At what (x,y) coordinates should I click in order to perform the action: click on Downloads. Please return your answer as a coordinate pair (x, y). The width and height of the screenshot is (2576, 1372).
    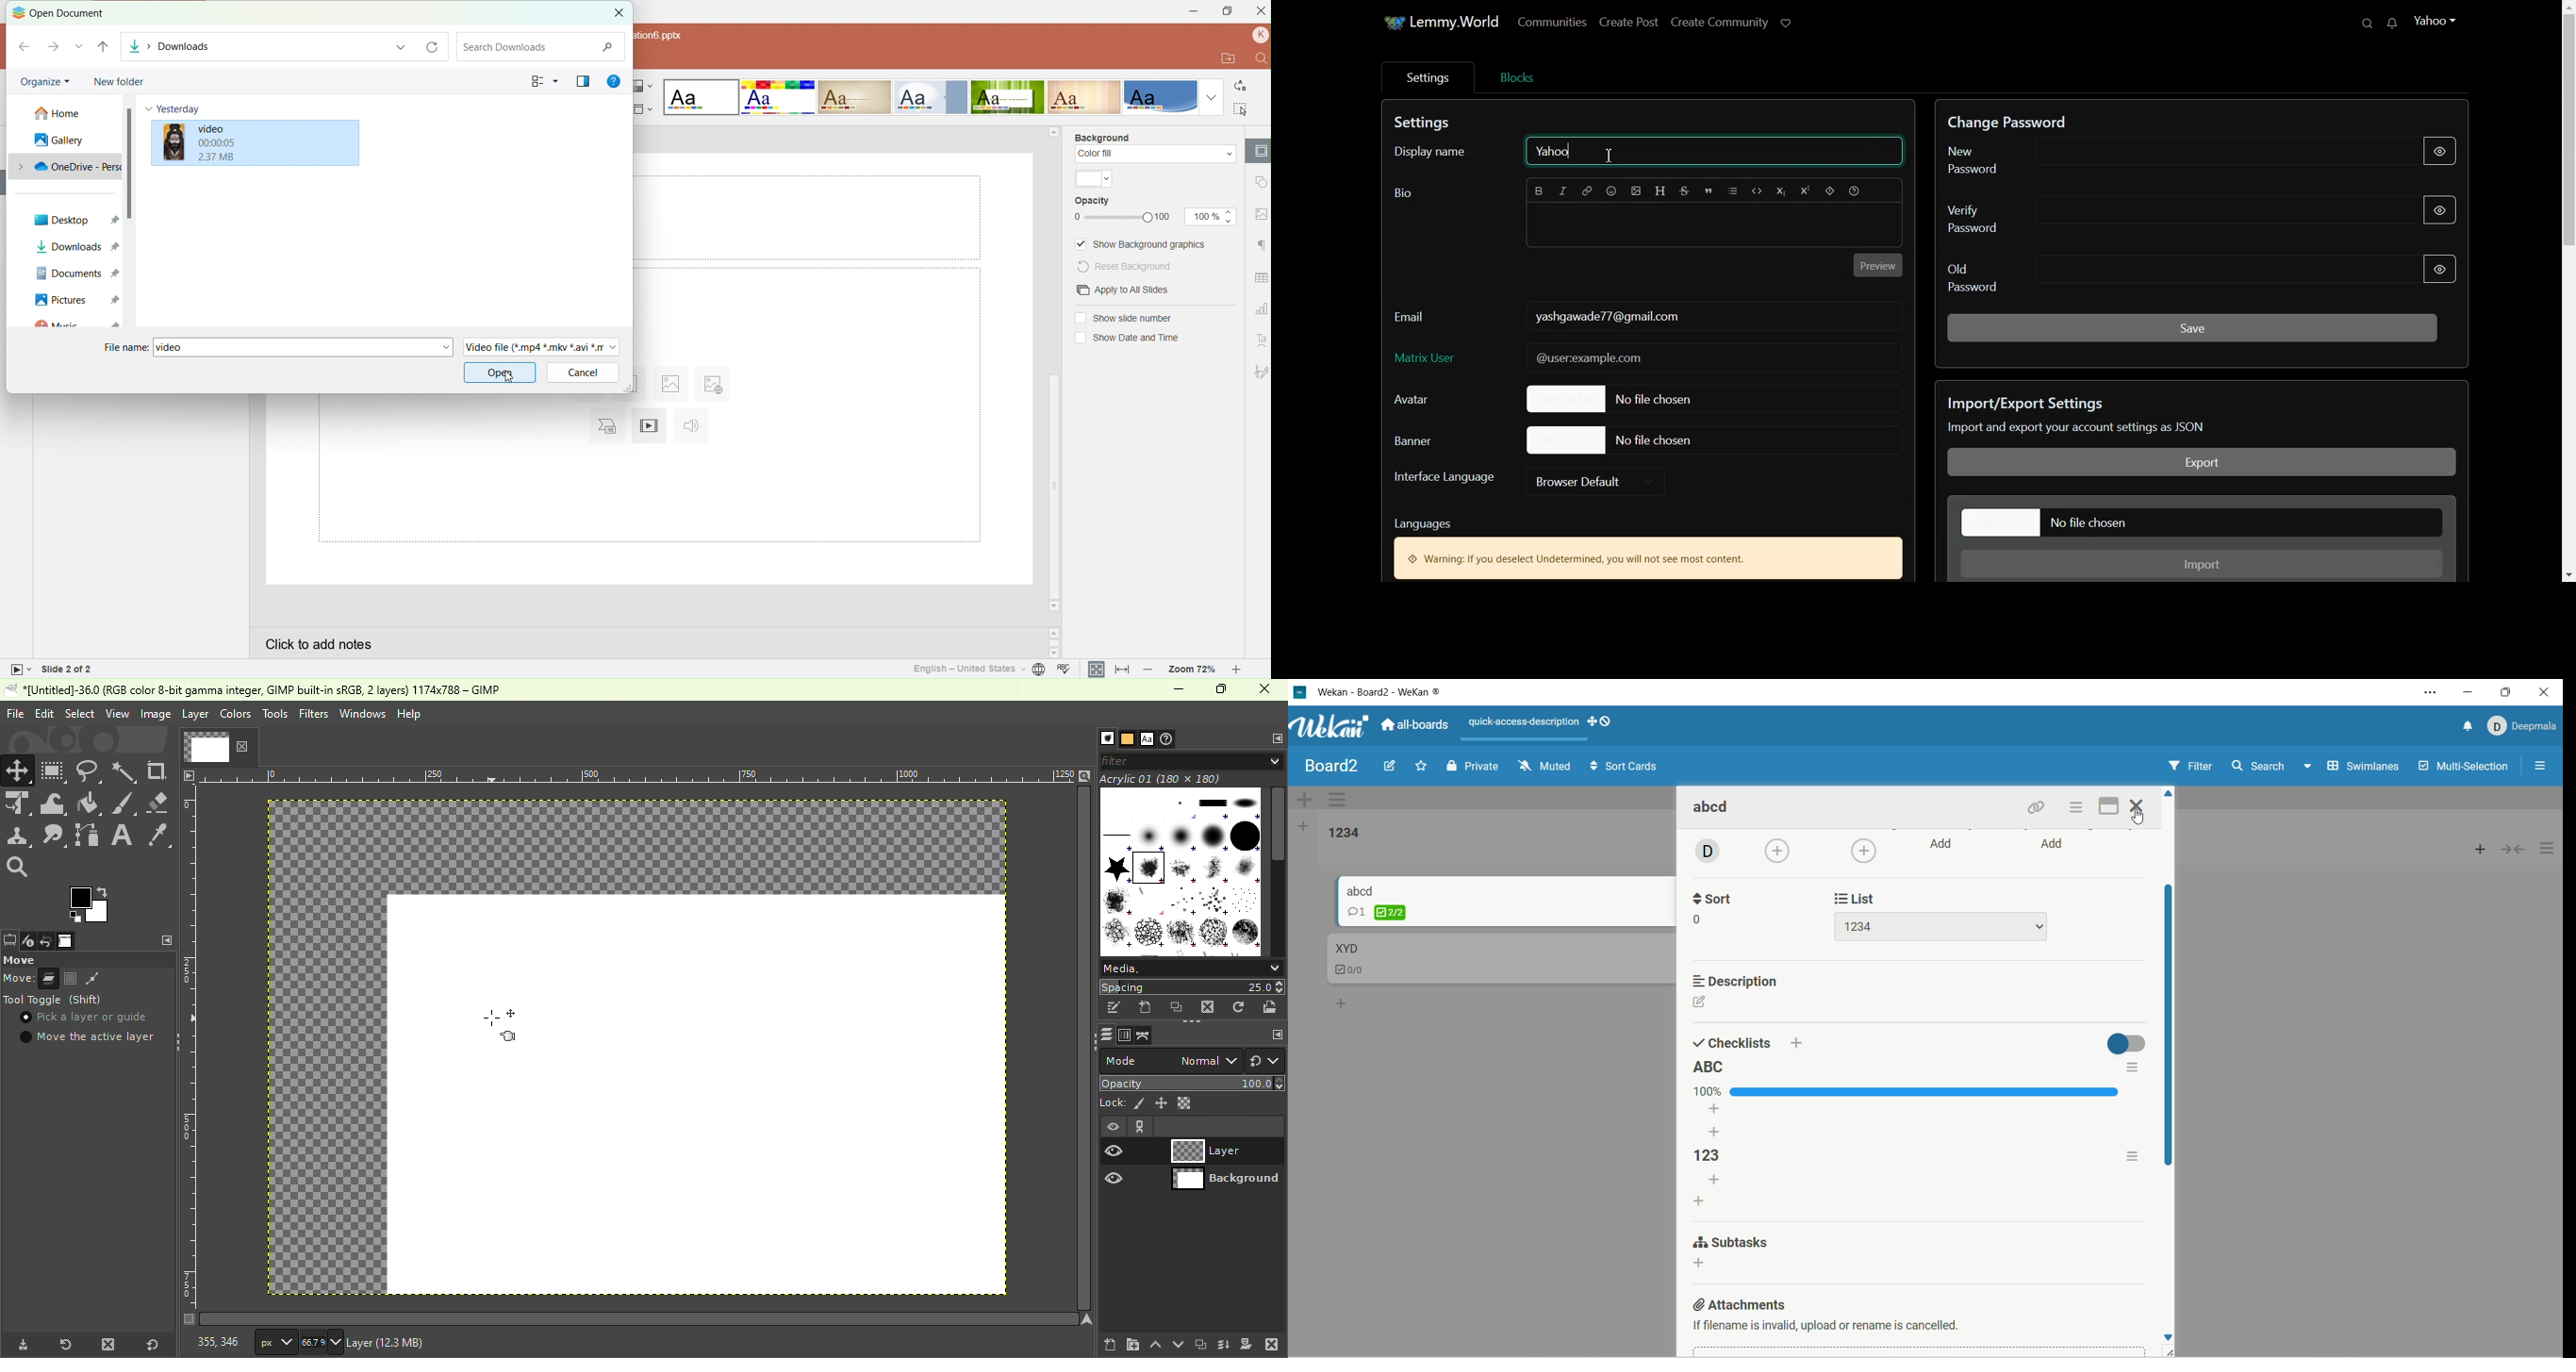
    Looking at the image, I should click on (247, 46).